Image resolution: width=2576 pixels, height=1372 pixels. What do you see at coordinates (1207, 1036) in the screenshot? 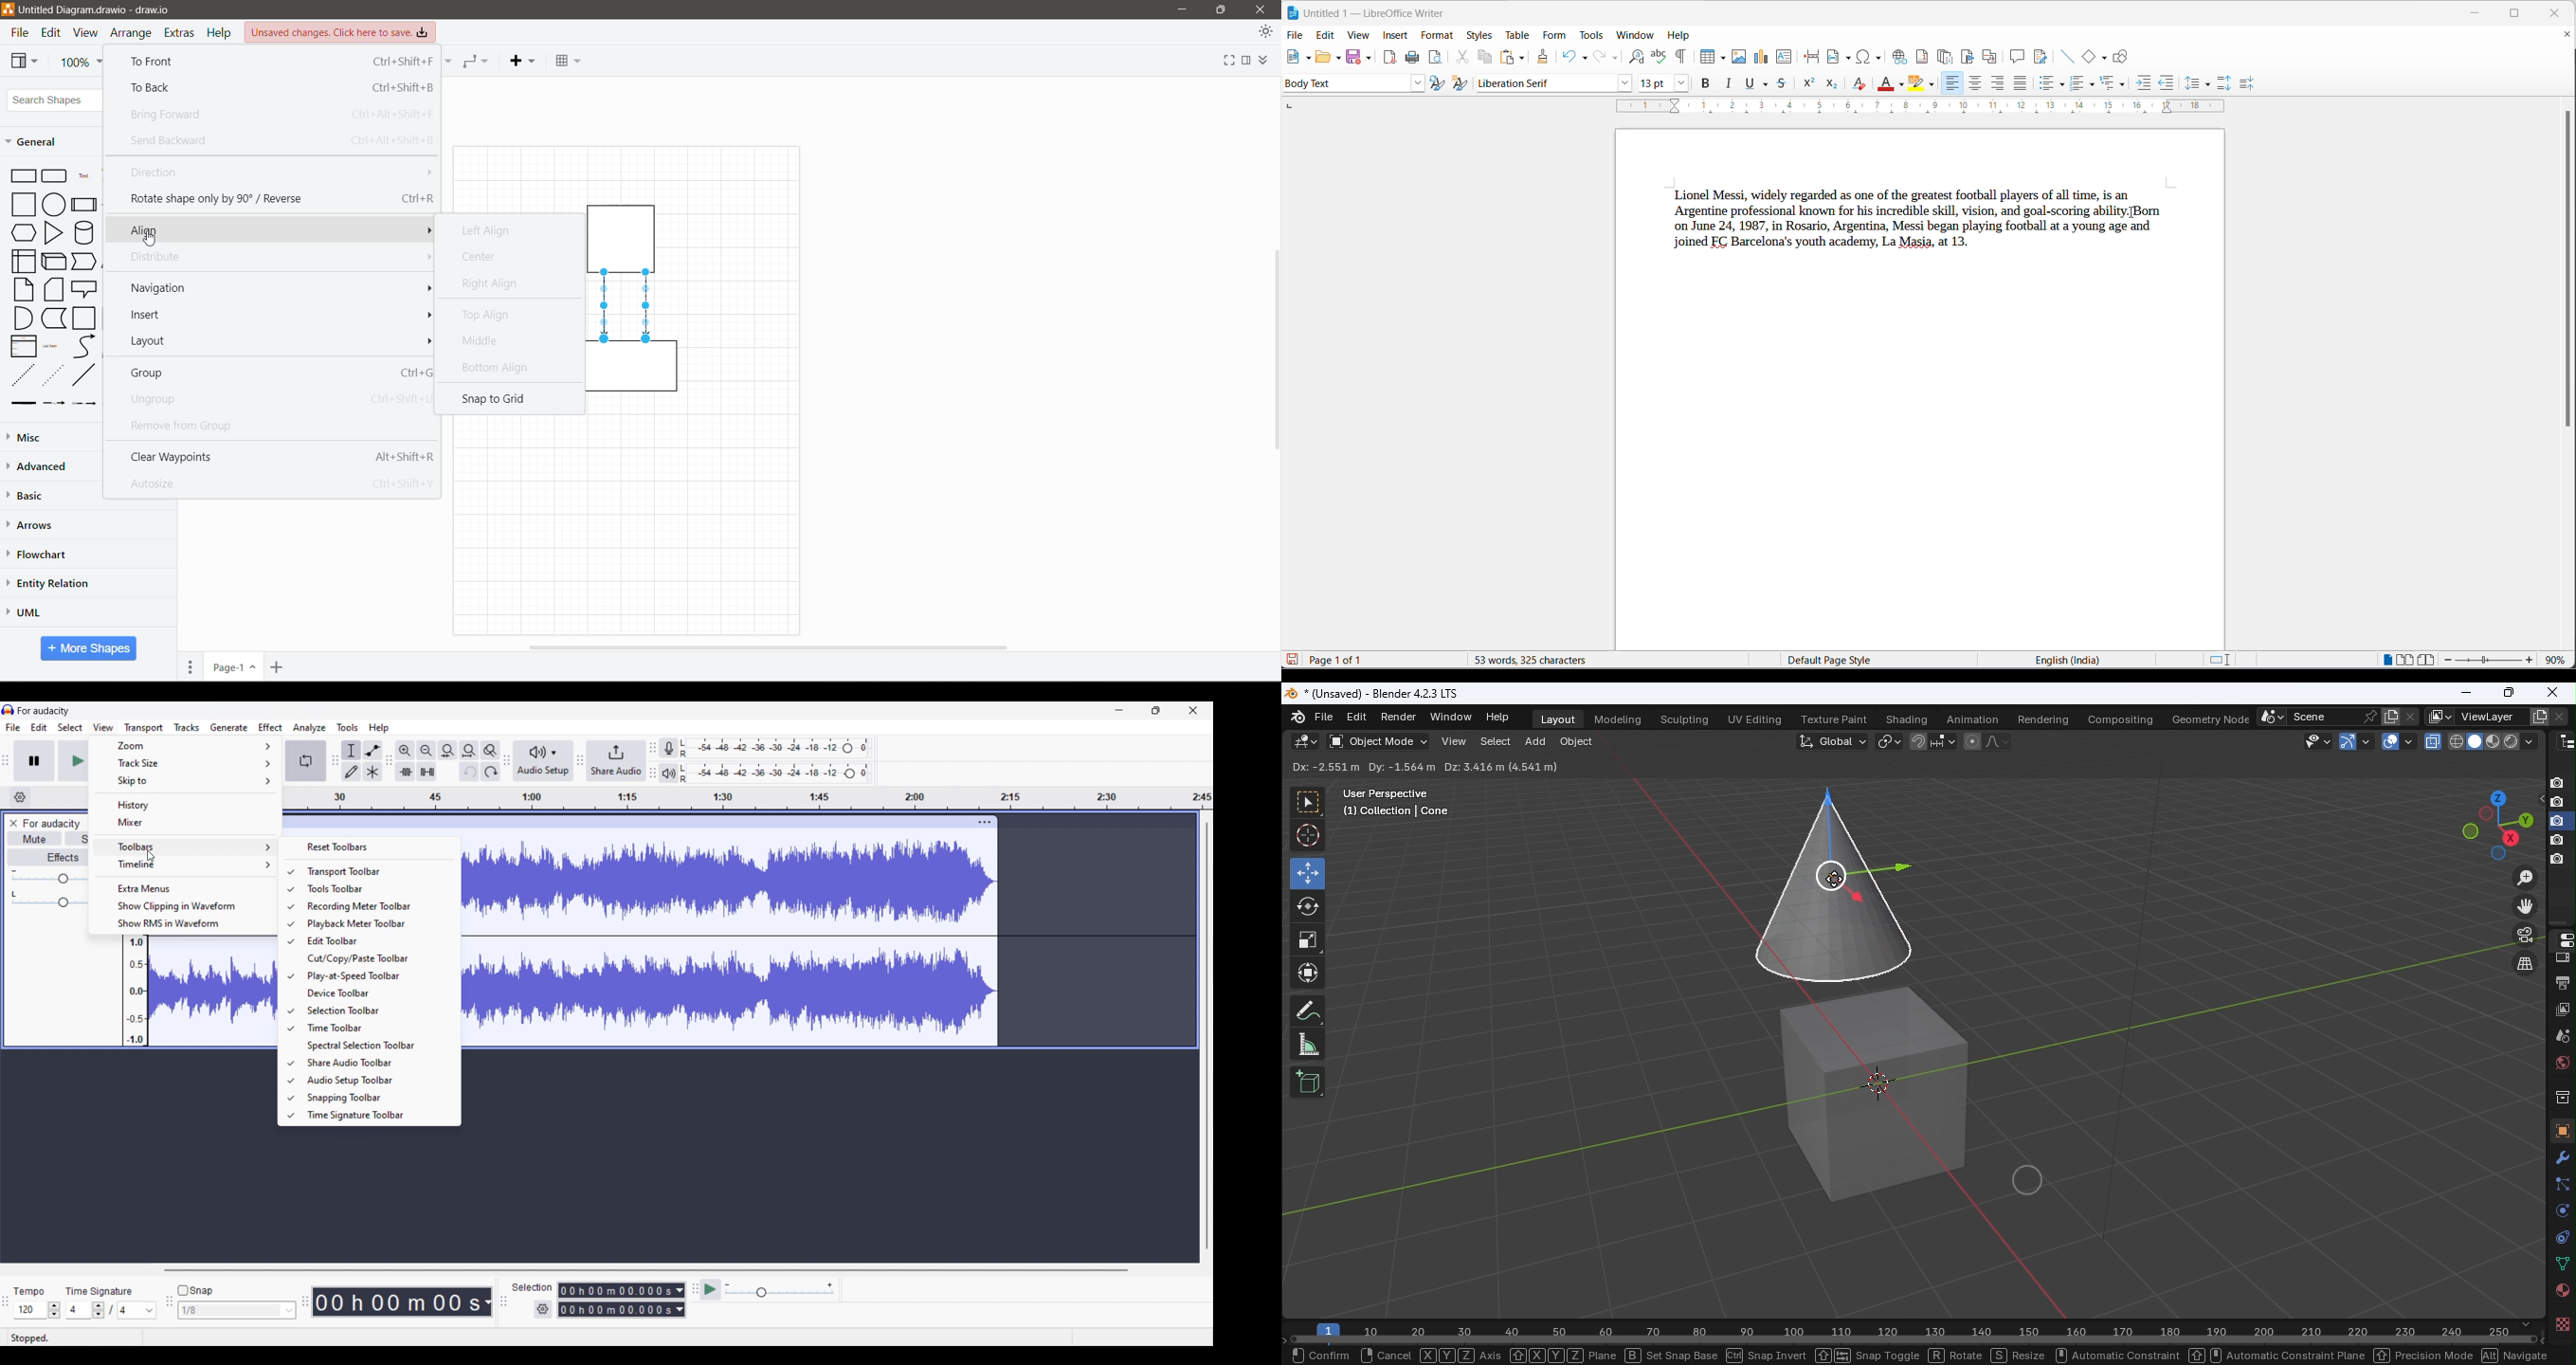
I see `Vertical slide bar` at bounding box center [1207, 1036].